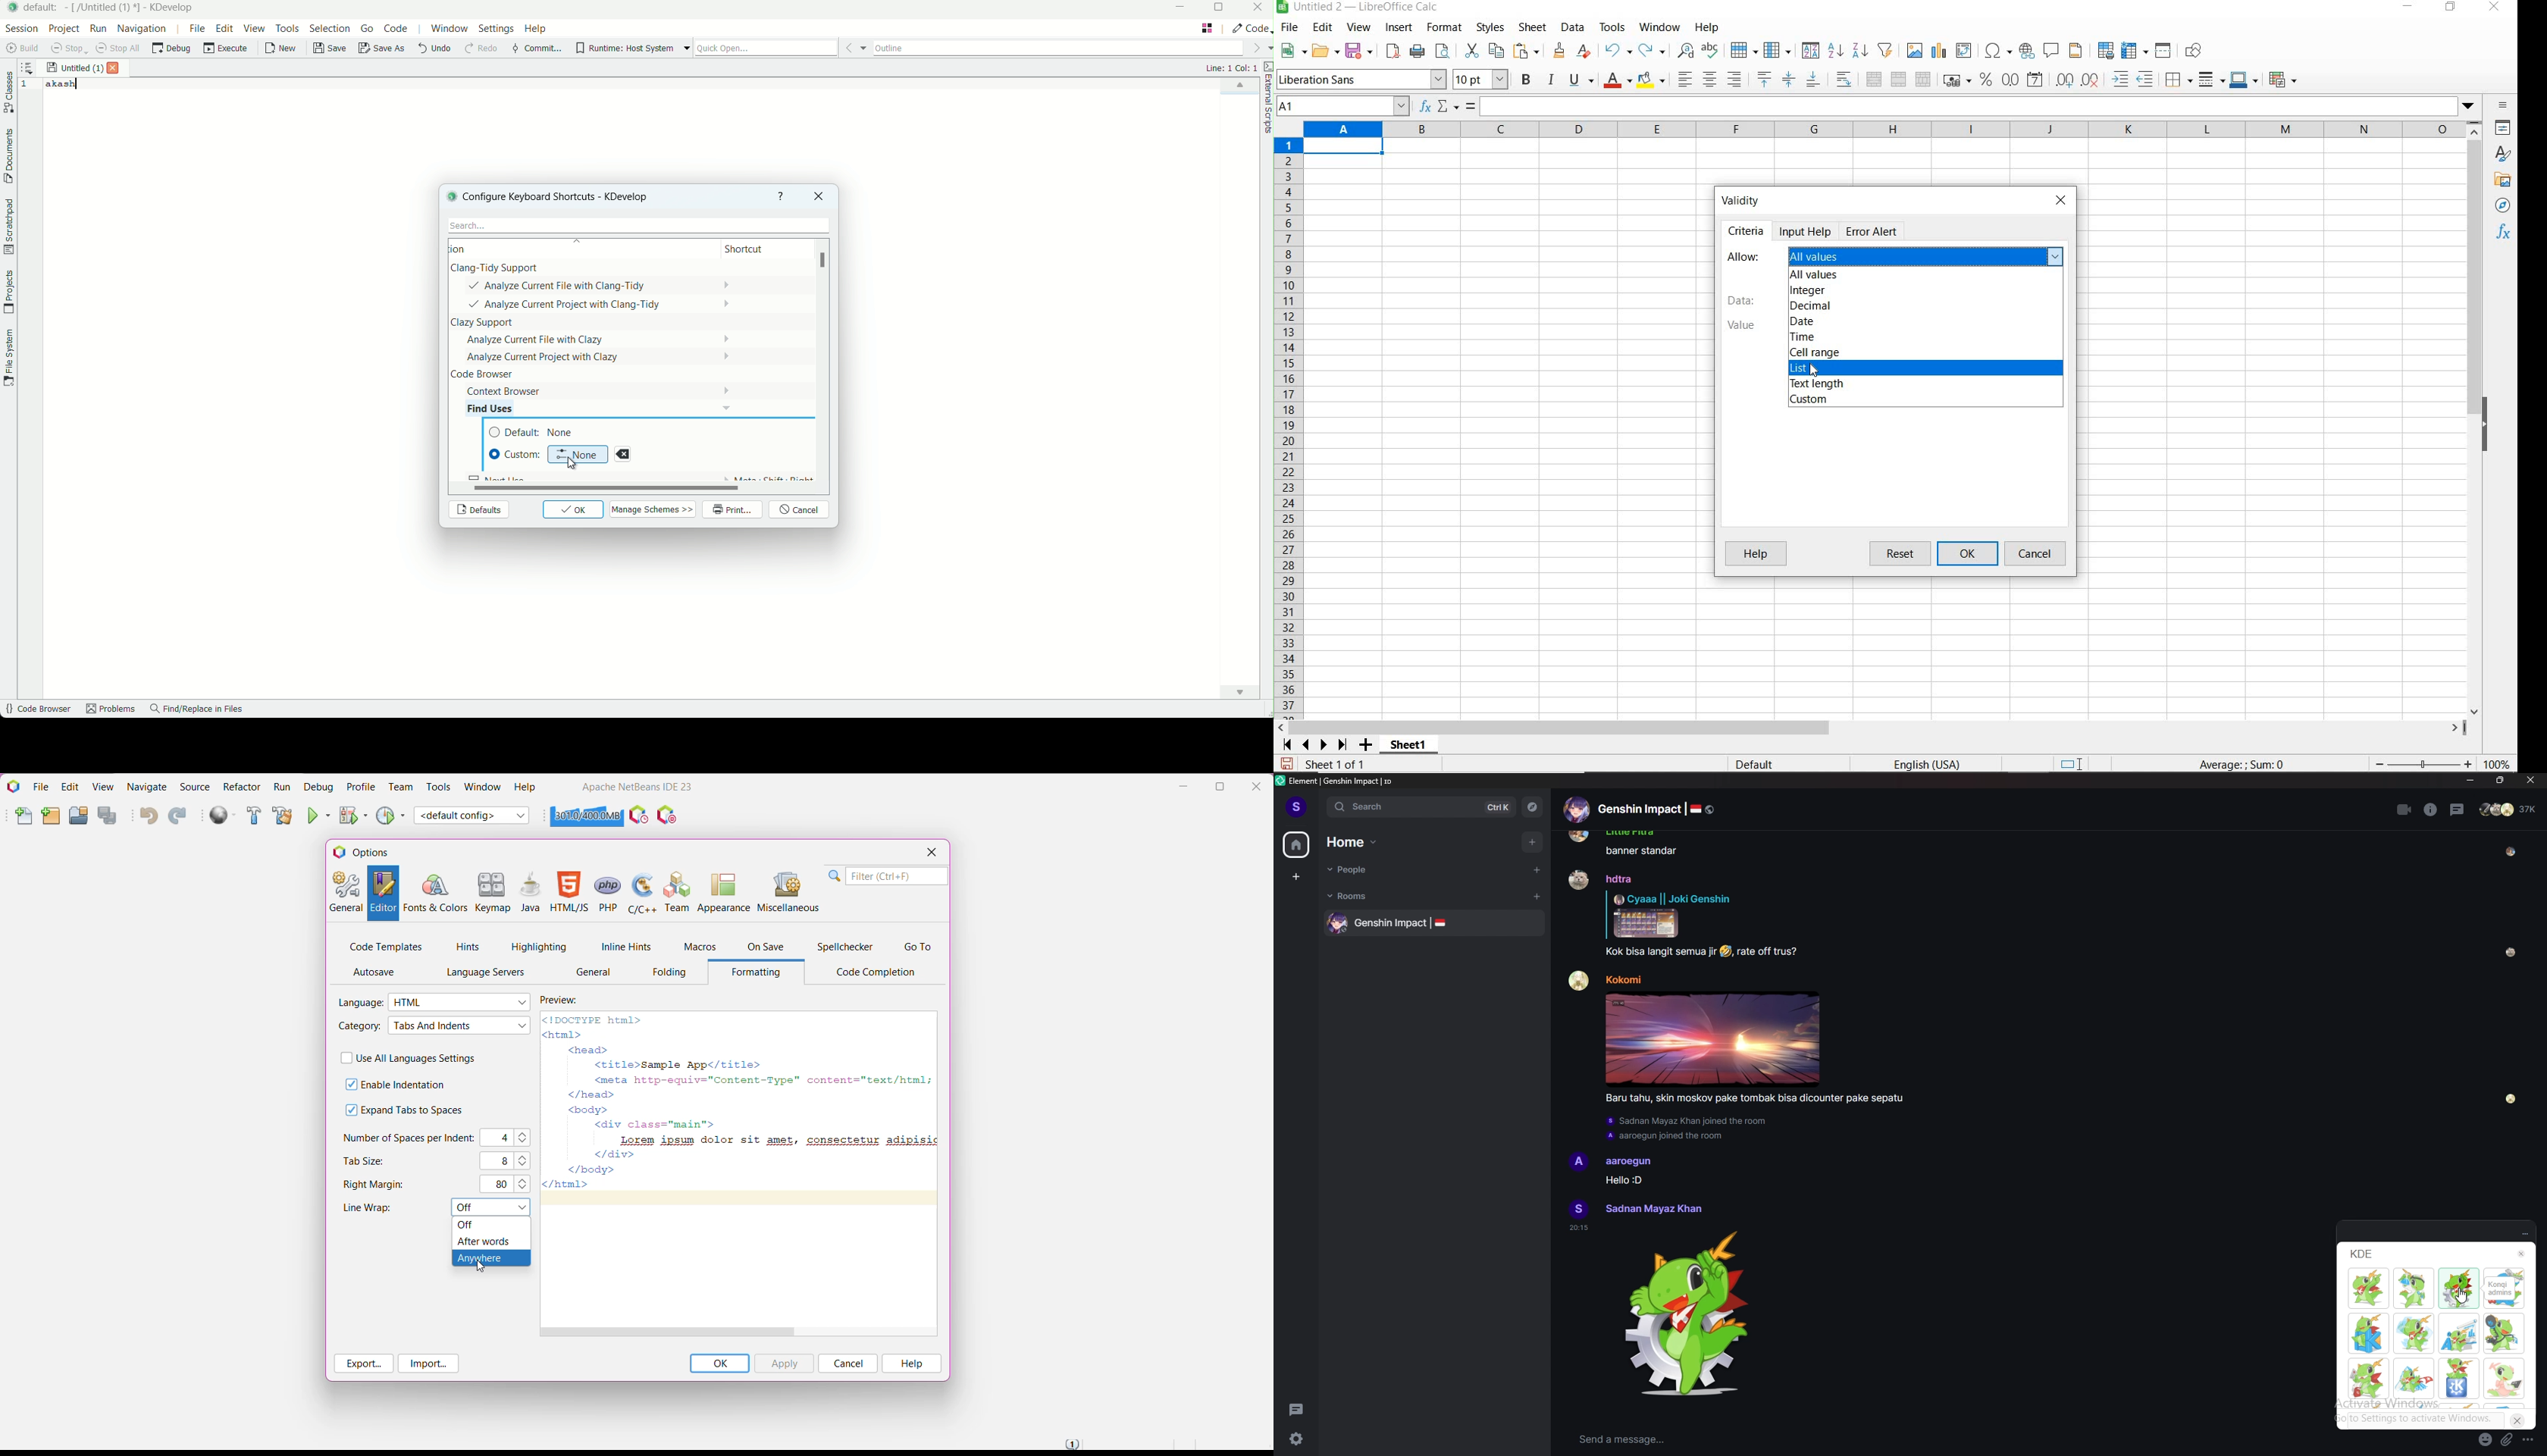 This screenshot has width=2548, height=1456. What do you see at coordinates (2414, 1379) in the screenshot?
I see `Kongi randa` at bounding box center [2414, 1379].